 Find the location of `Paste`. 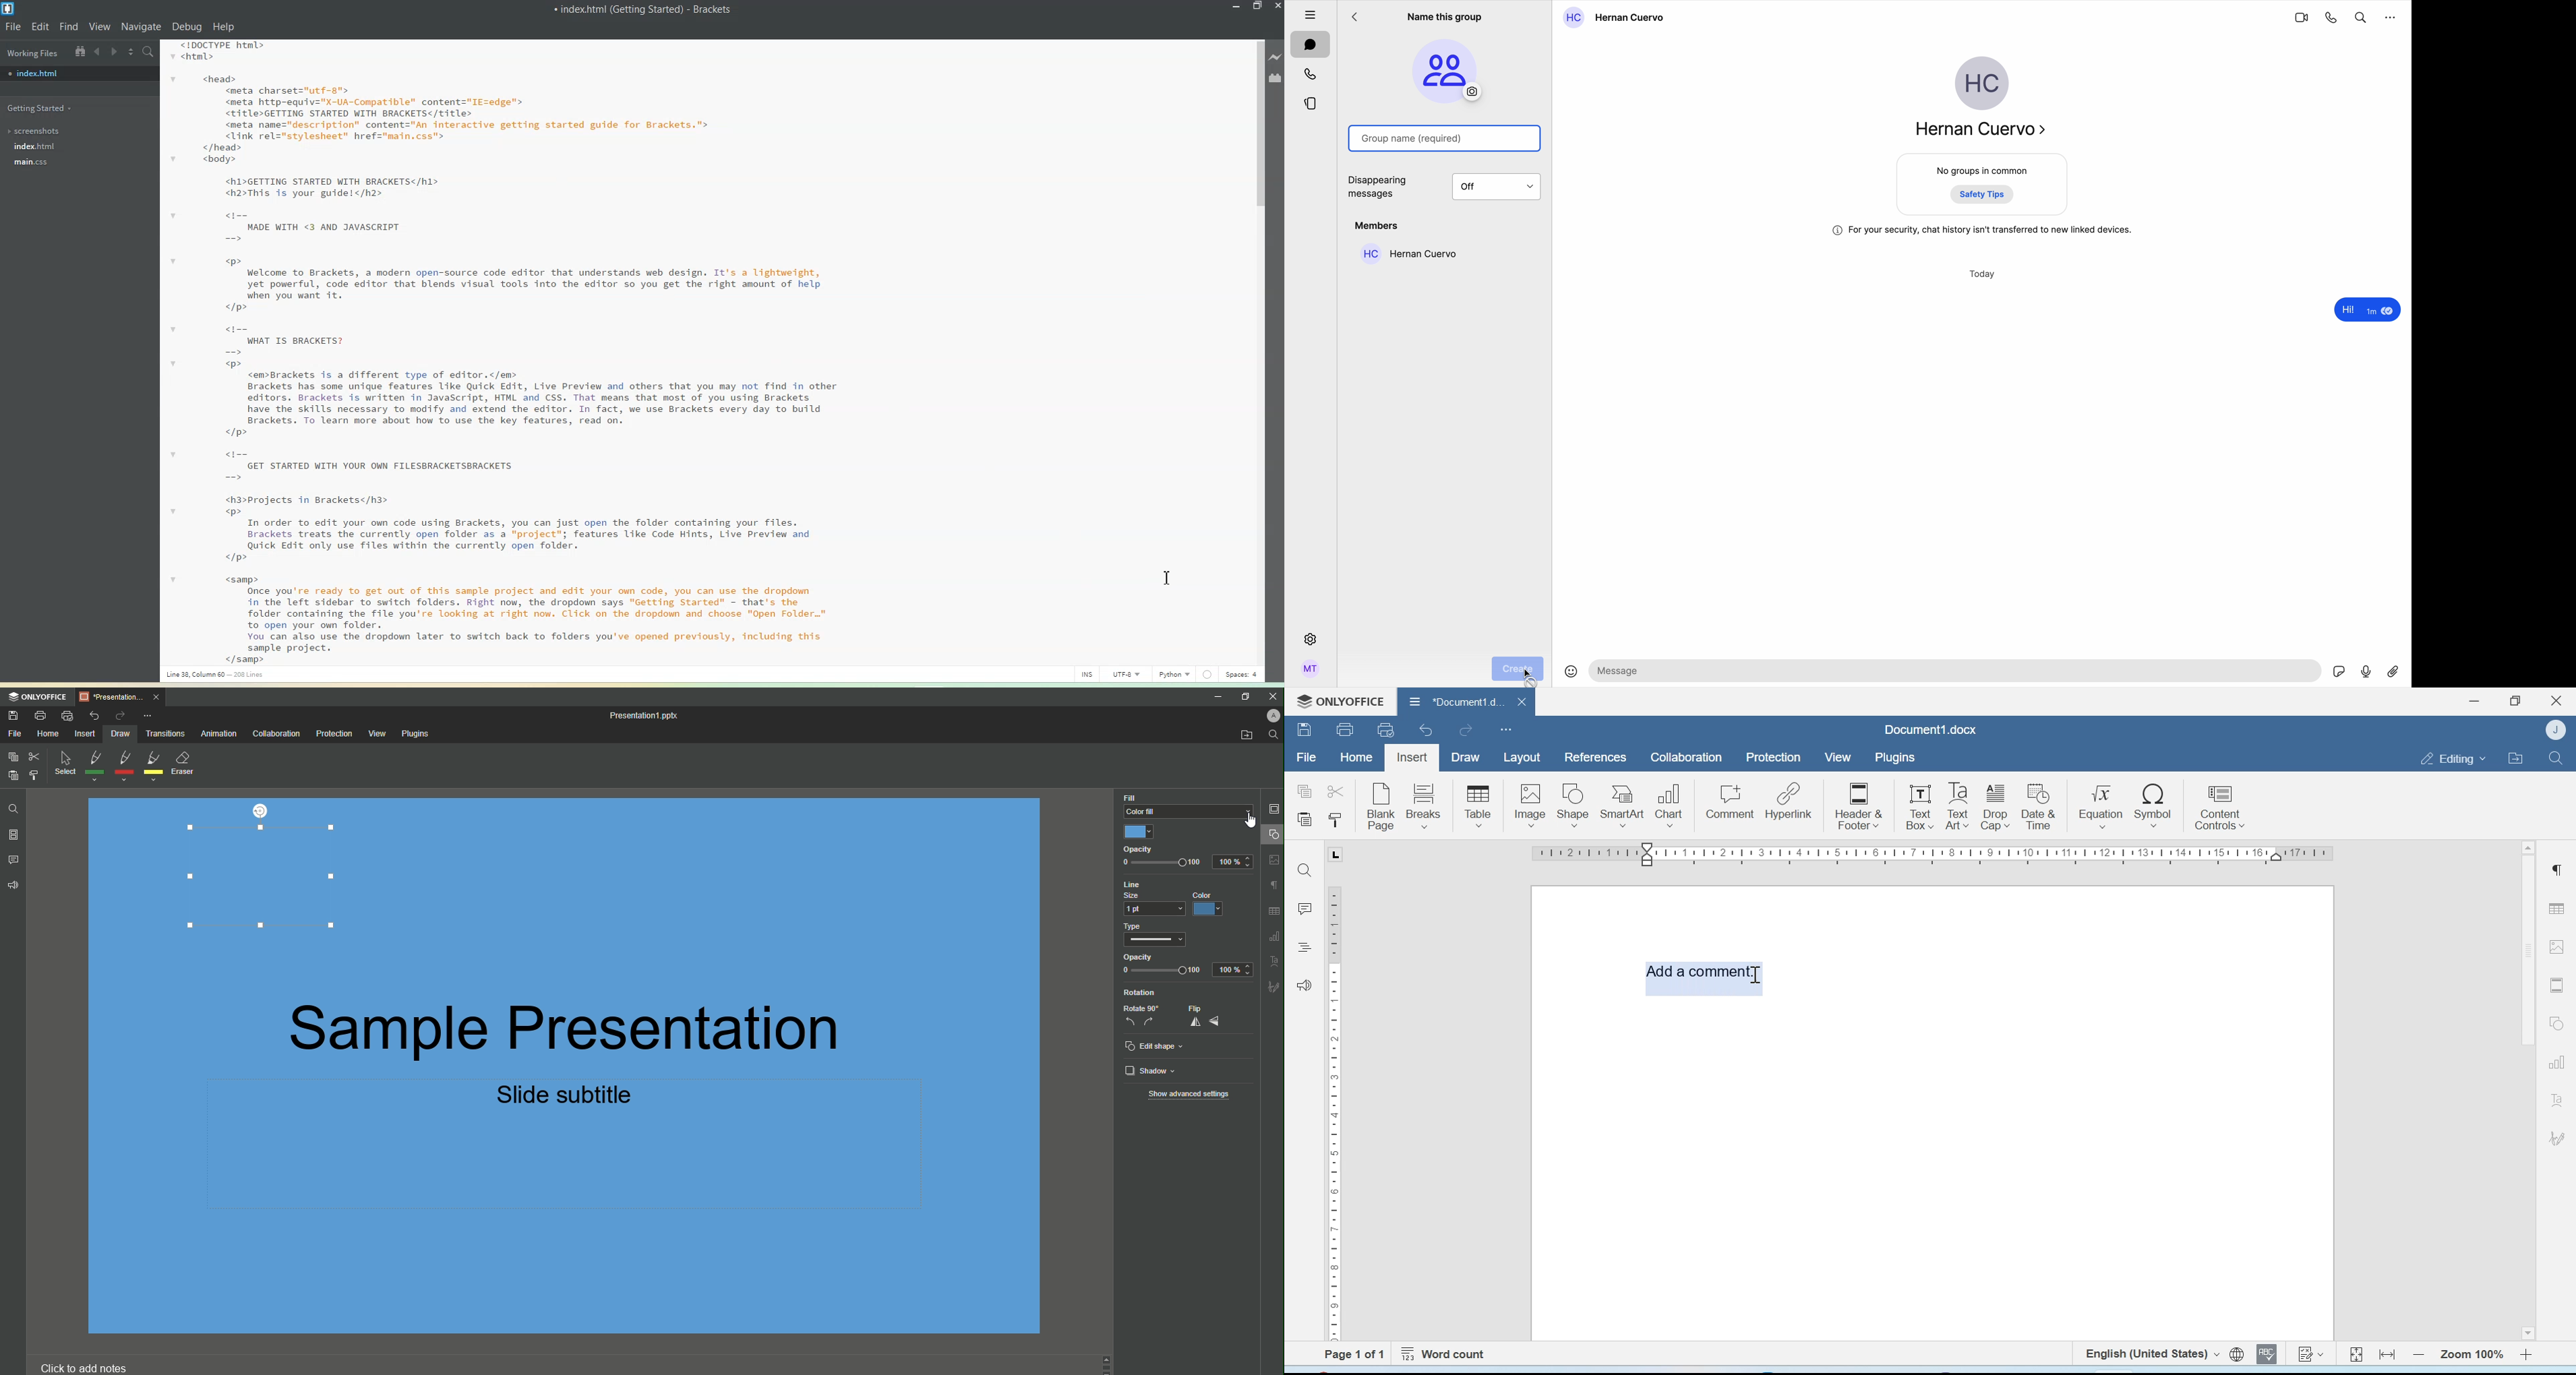

Paste is located at coordinates (1306, 821).